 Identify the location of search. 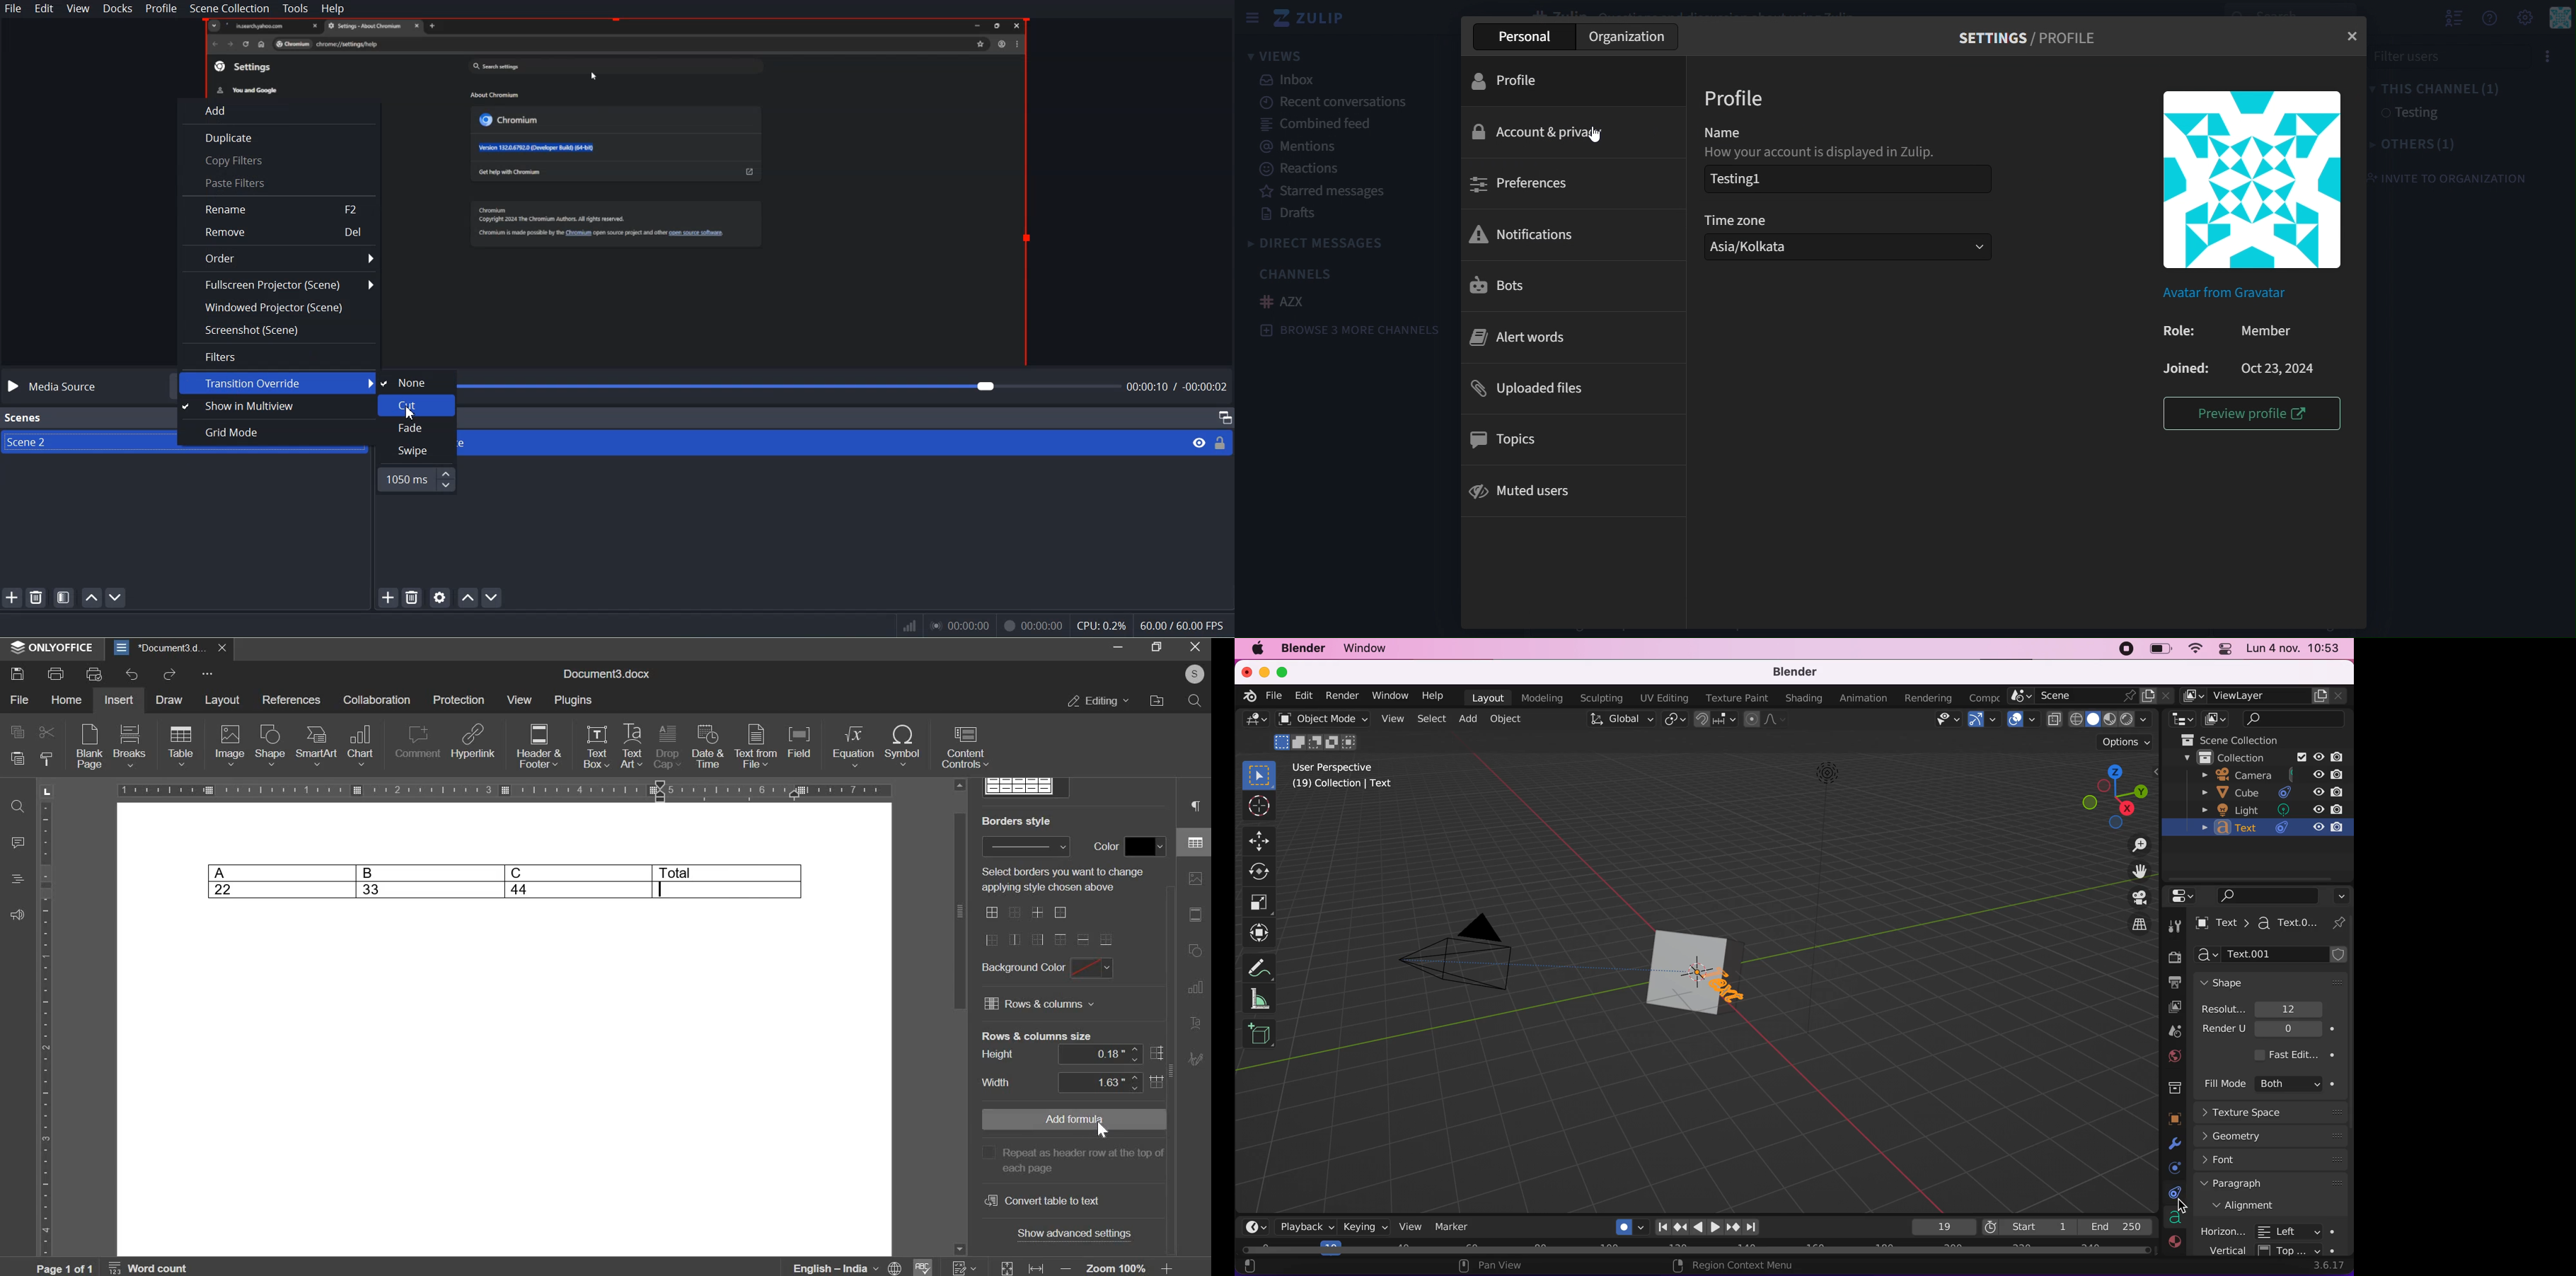
(2269, 894).